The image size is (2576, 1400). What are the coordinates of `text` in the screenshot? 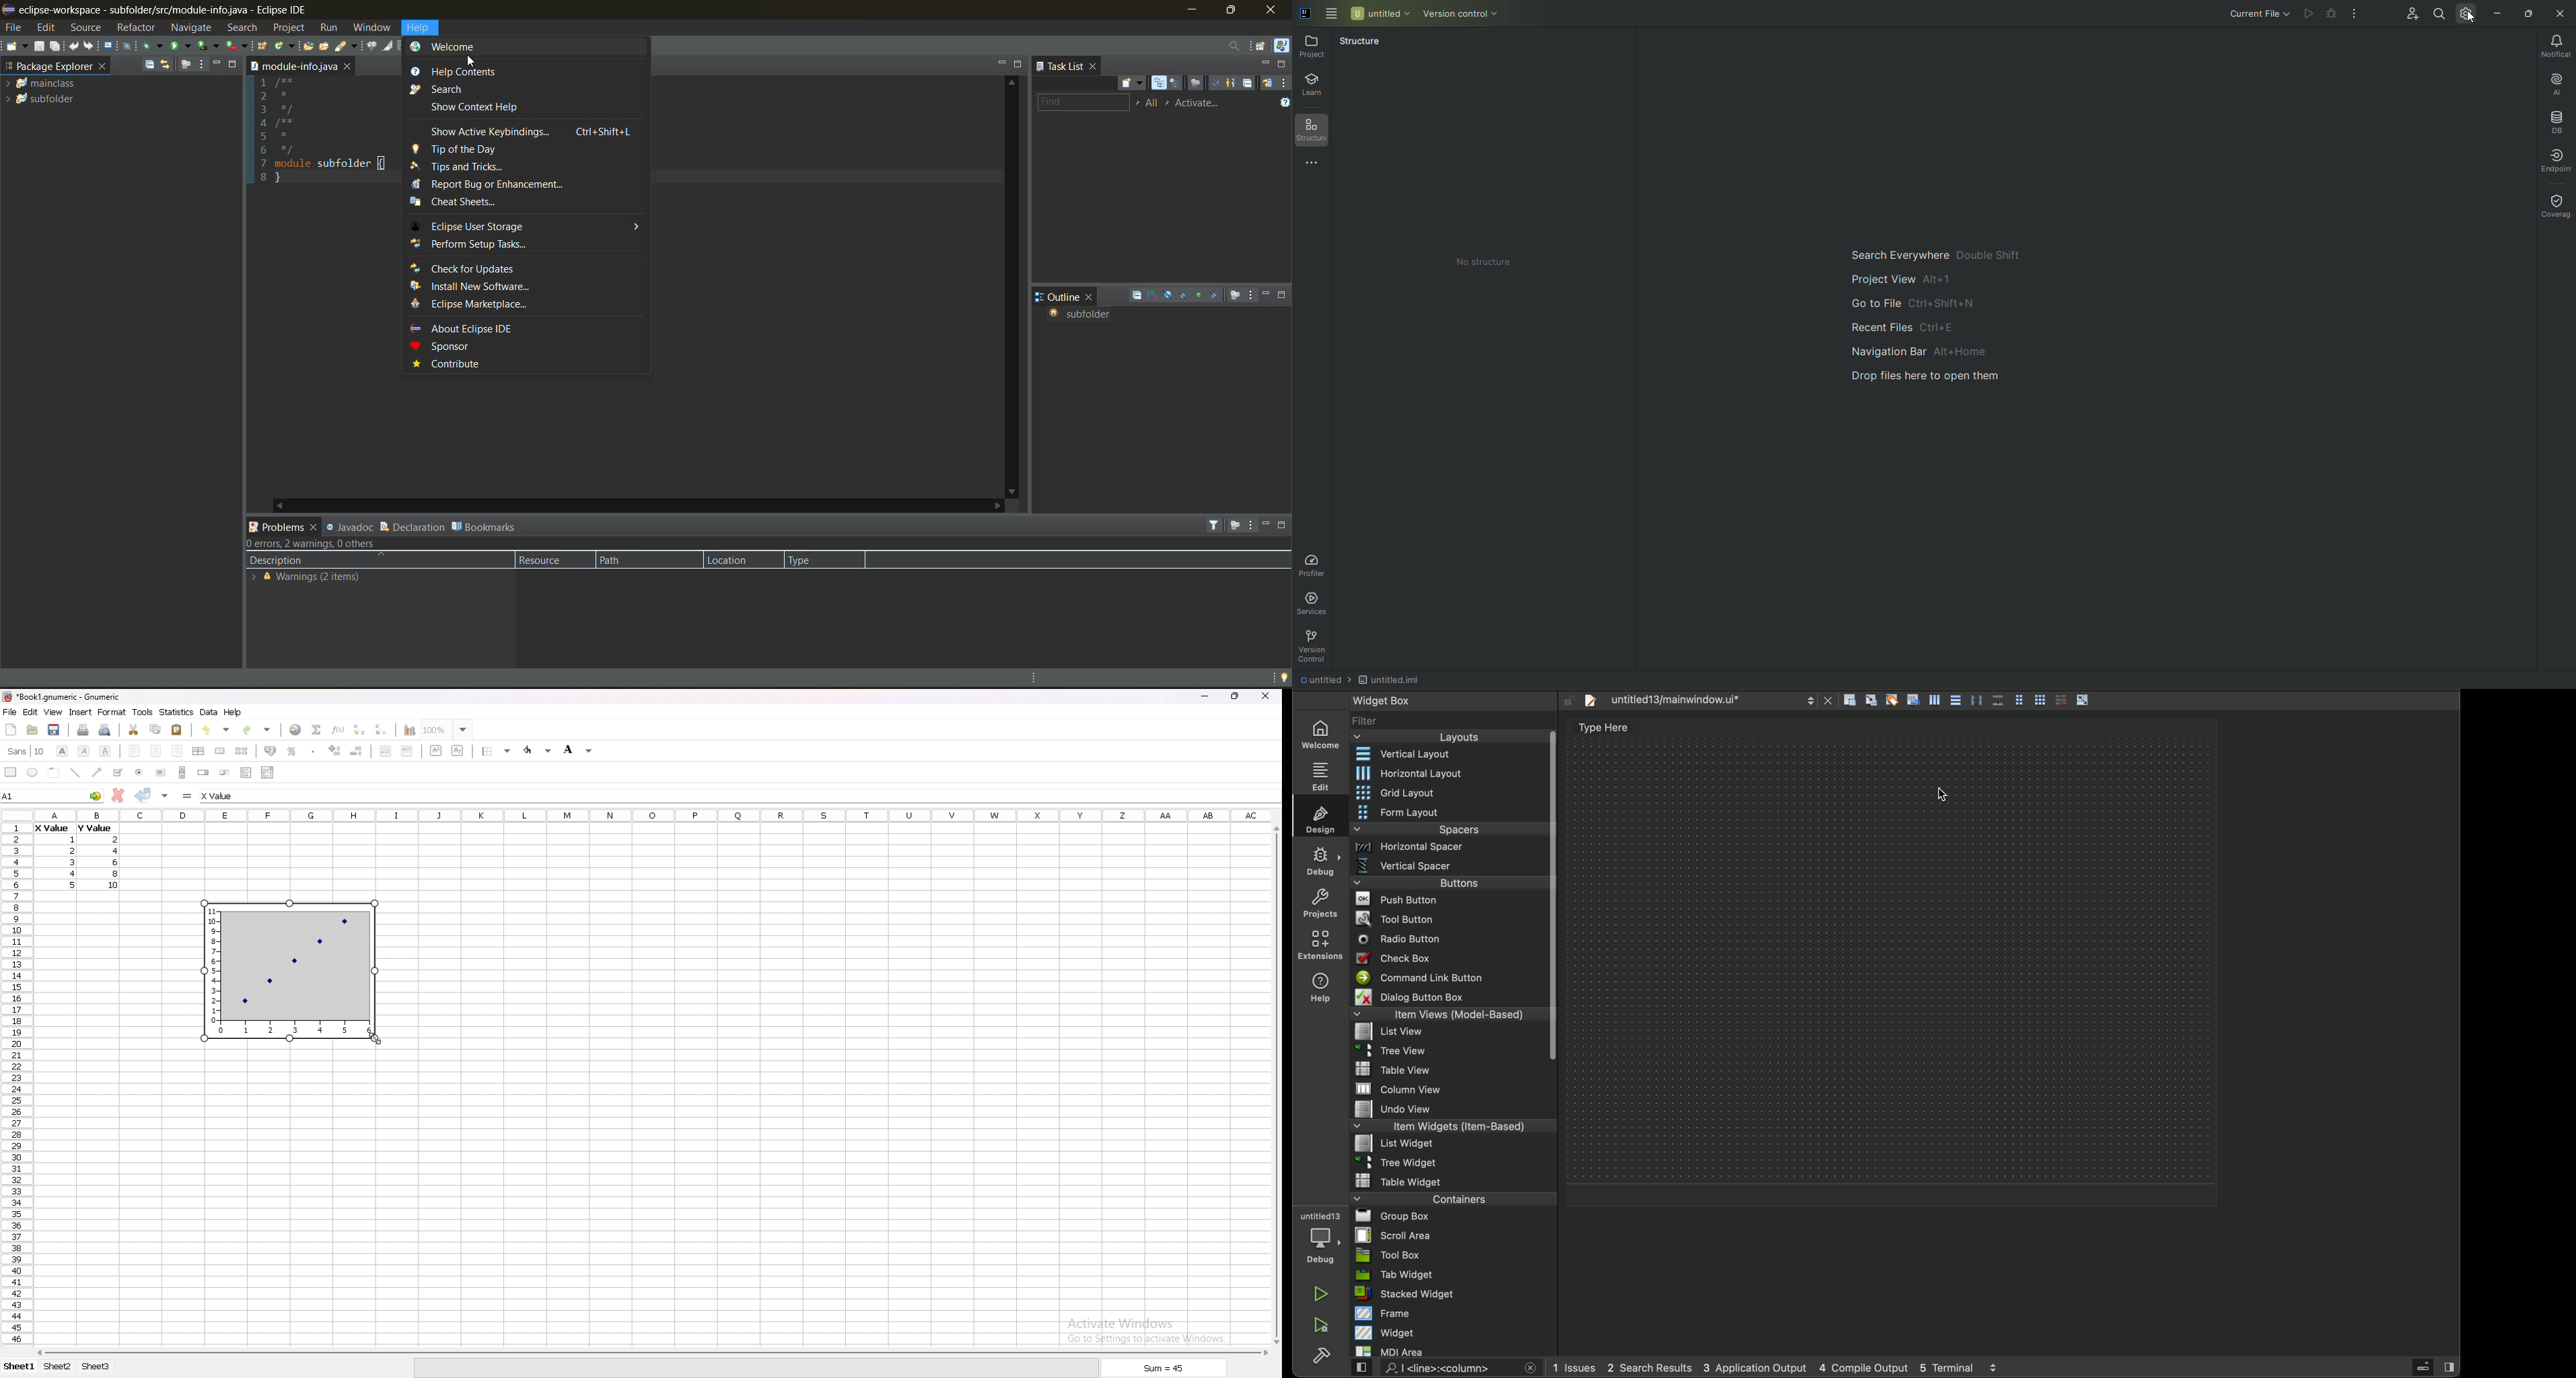 It's located at (1620, 728).